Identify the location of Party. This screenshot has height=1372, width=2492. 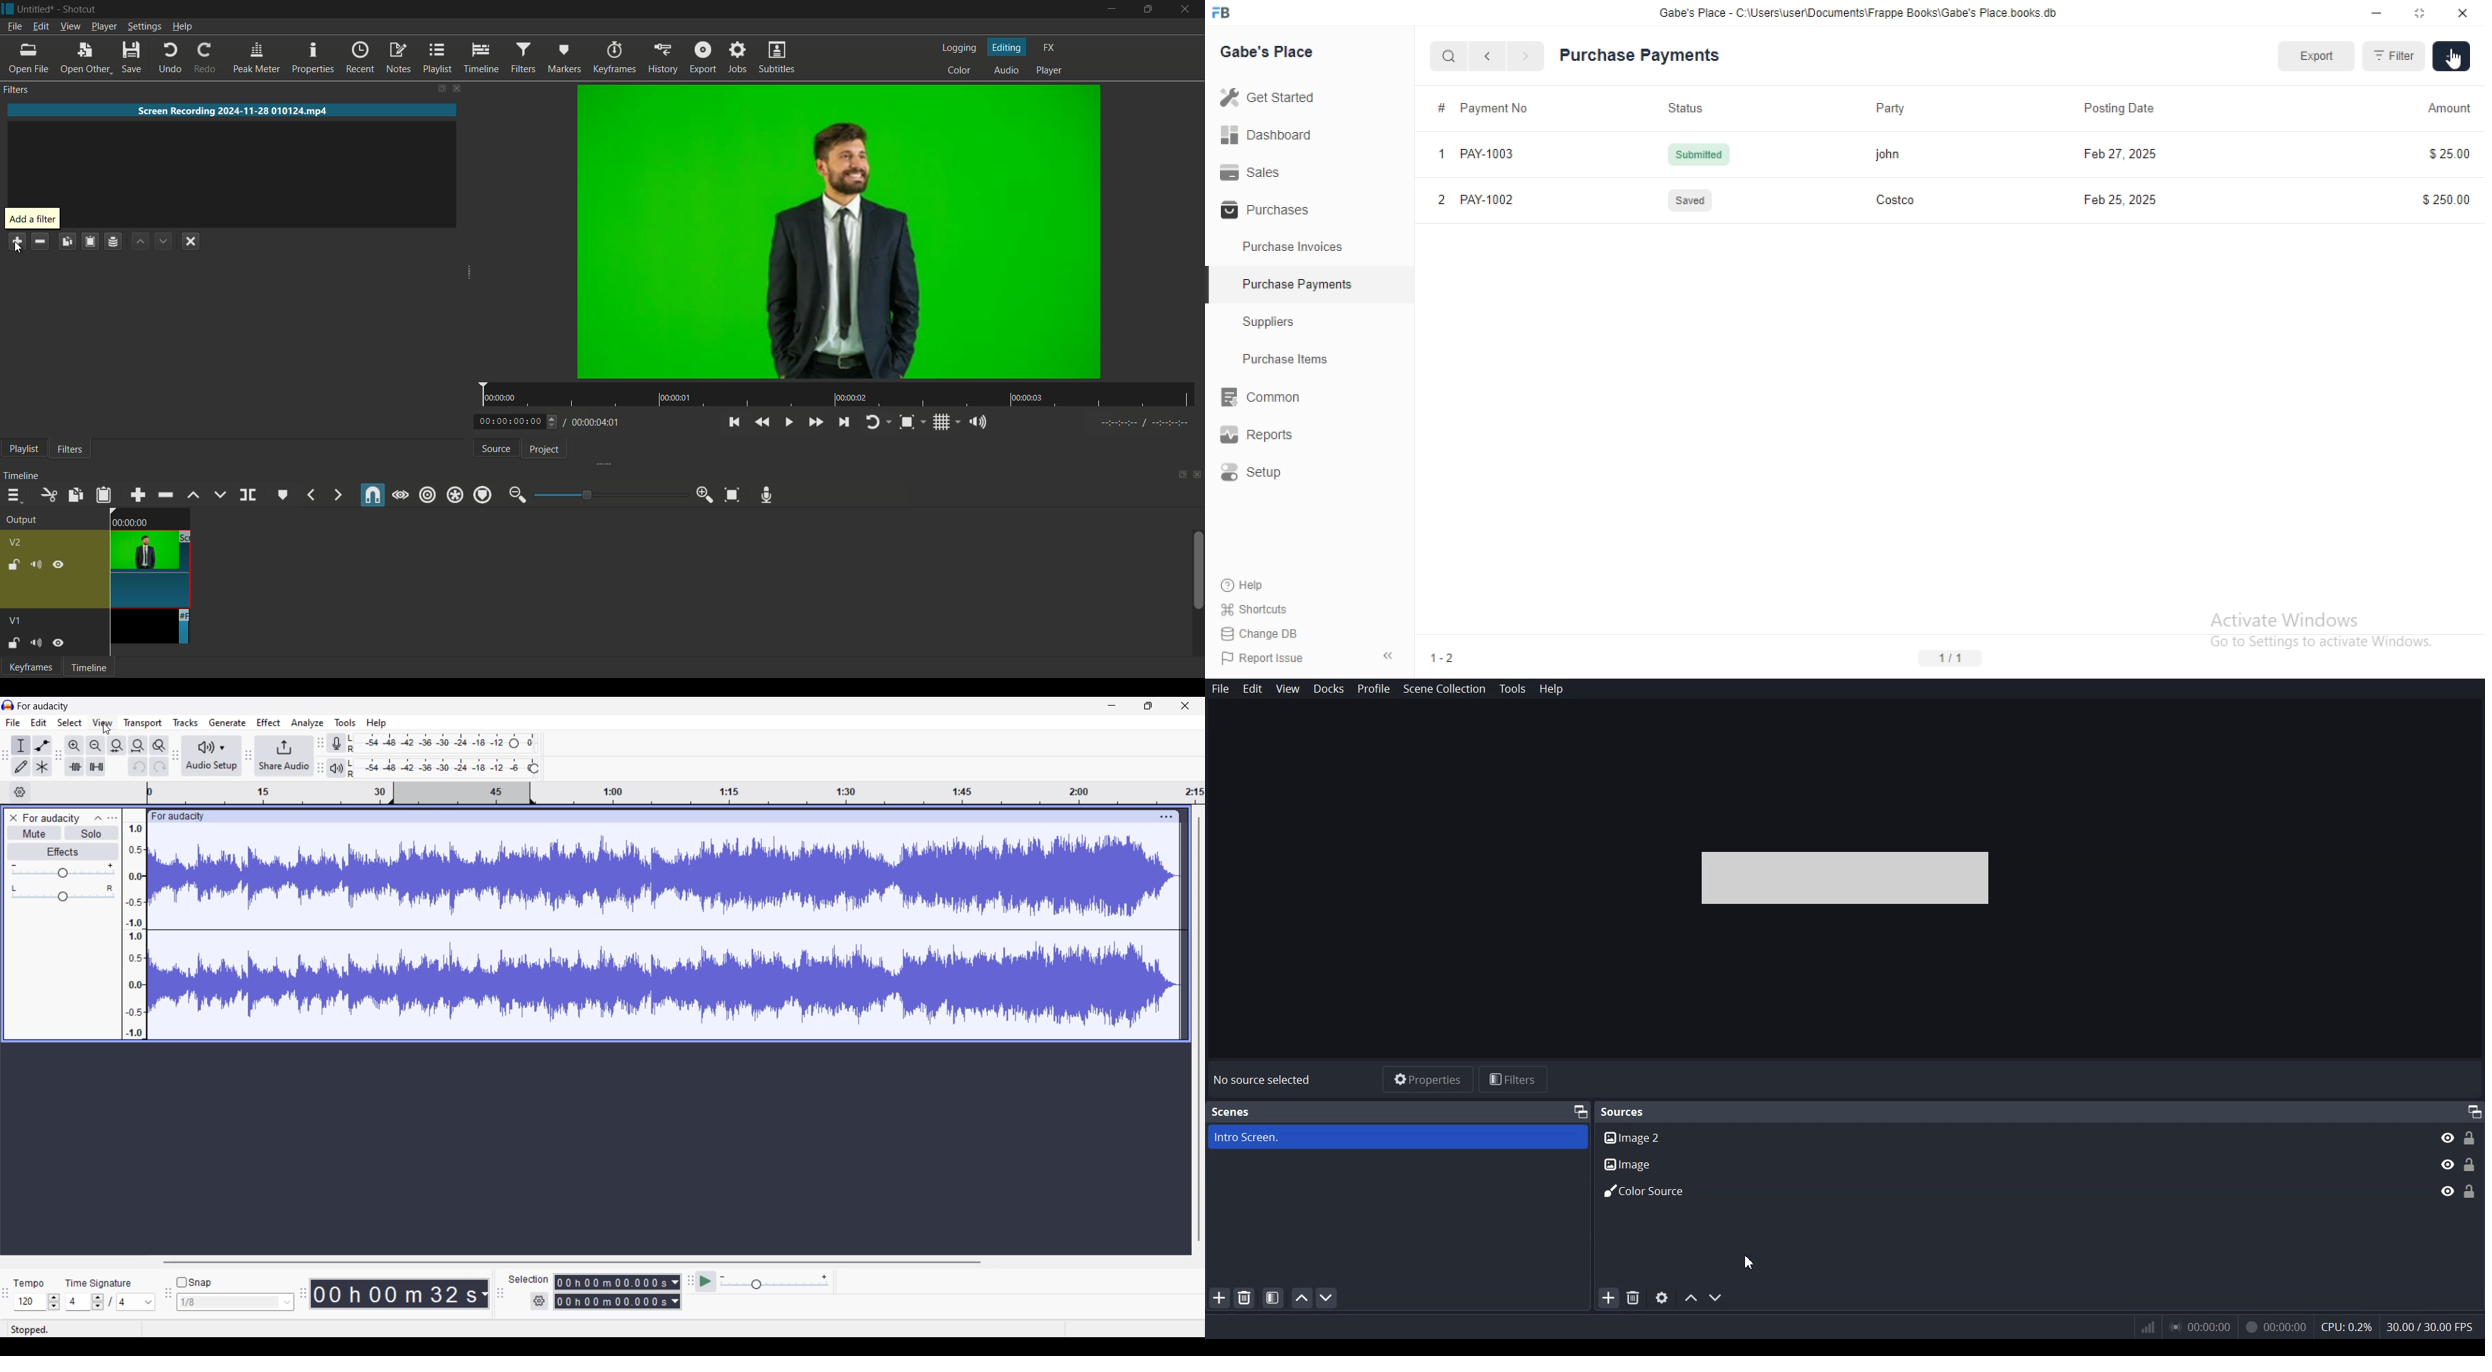
(1890, 108).